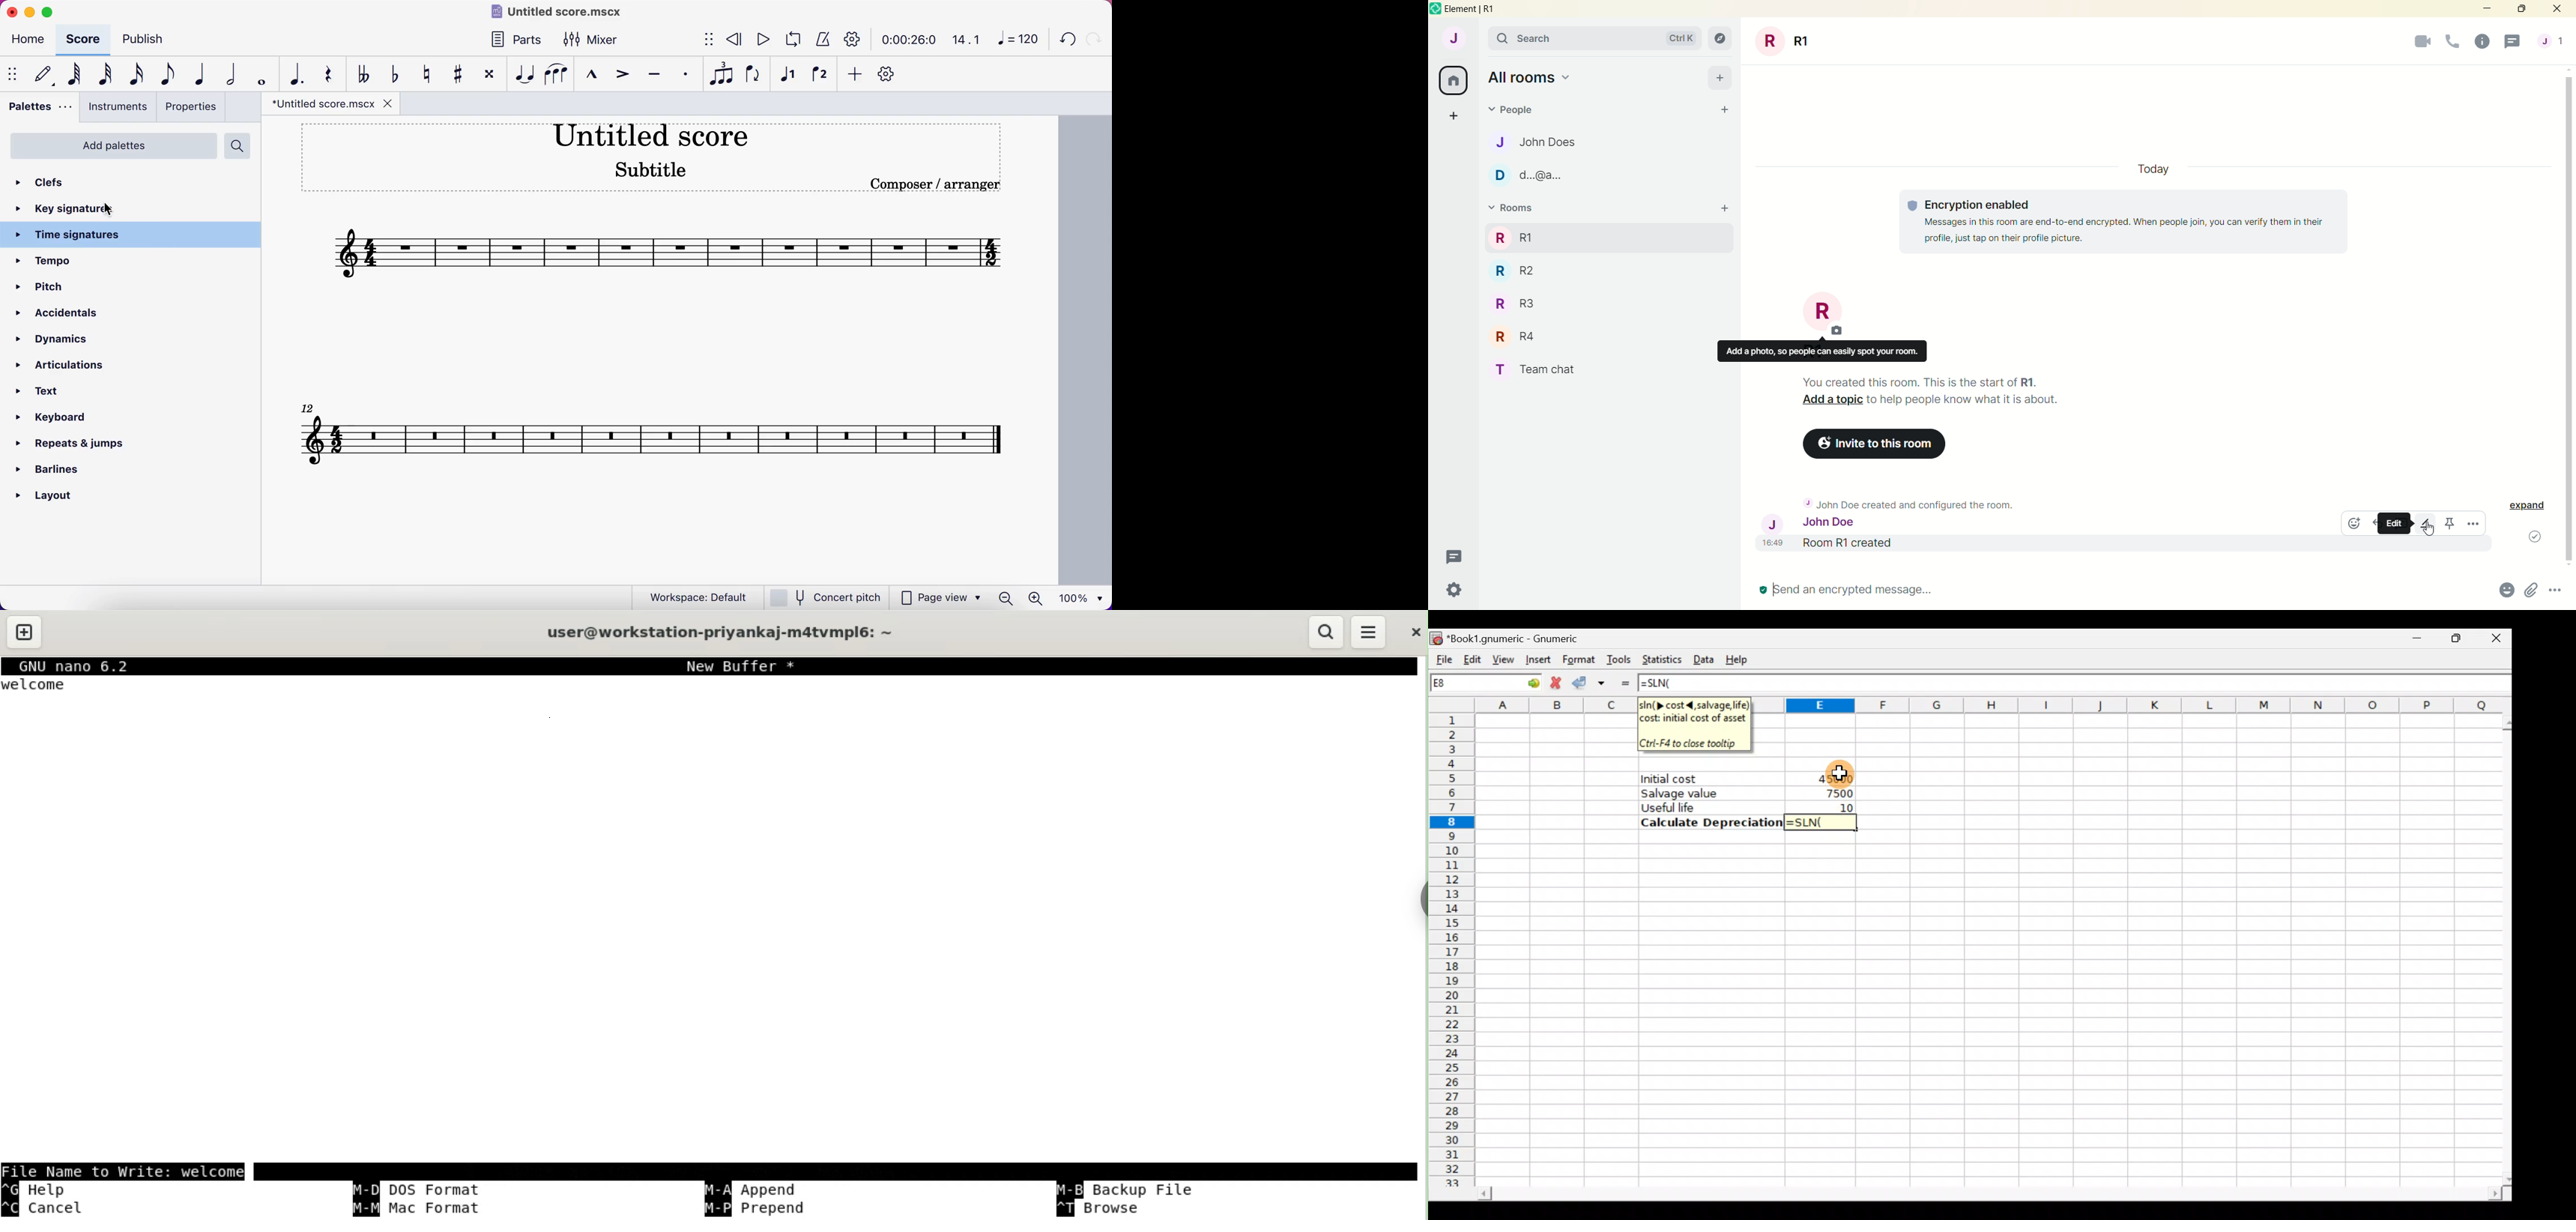 The height and width of the screenshot is (1232, 2576). Describe the element at coordinates (429, 76) in the screenshot. I see `toggle natural` at that location.